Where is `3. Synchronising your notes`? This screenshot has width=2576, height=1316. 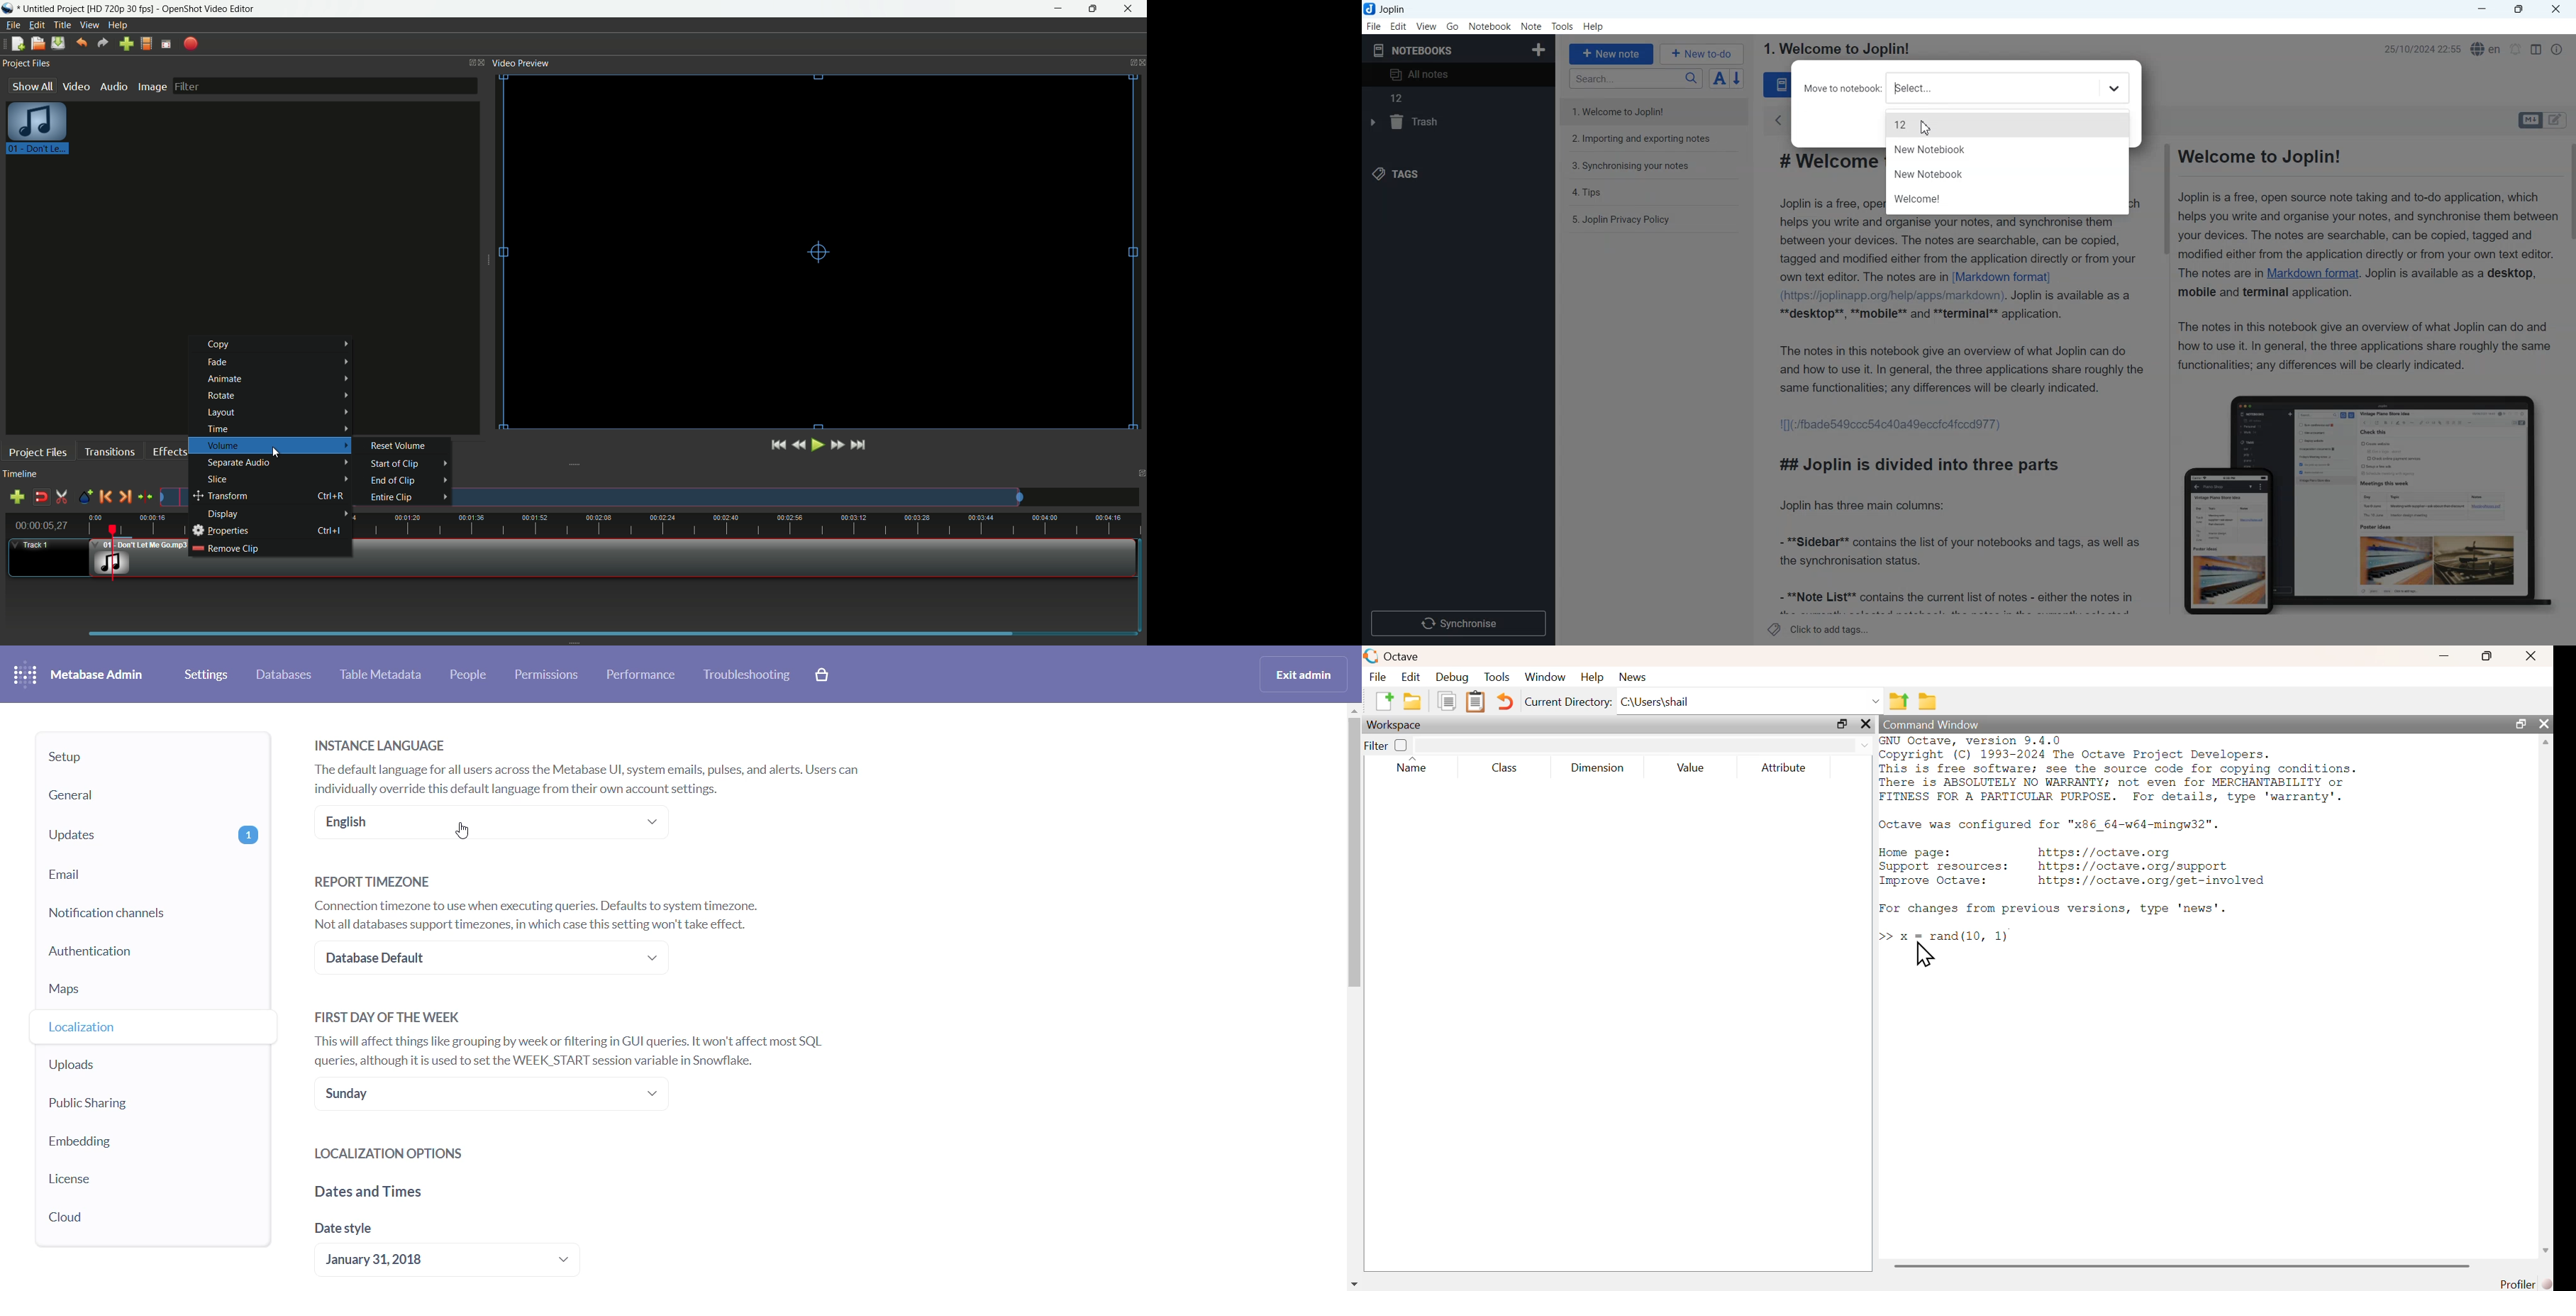 3. Synchronising your notes is located at coordinates (1631, 166).